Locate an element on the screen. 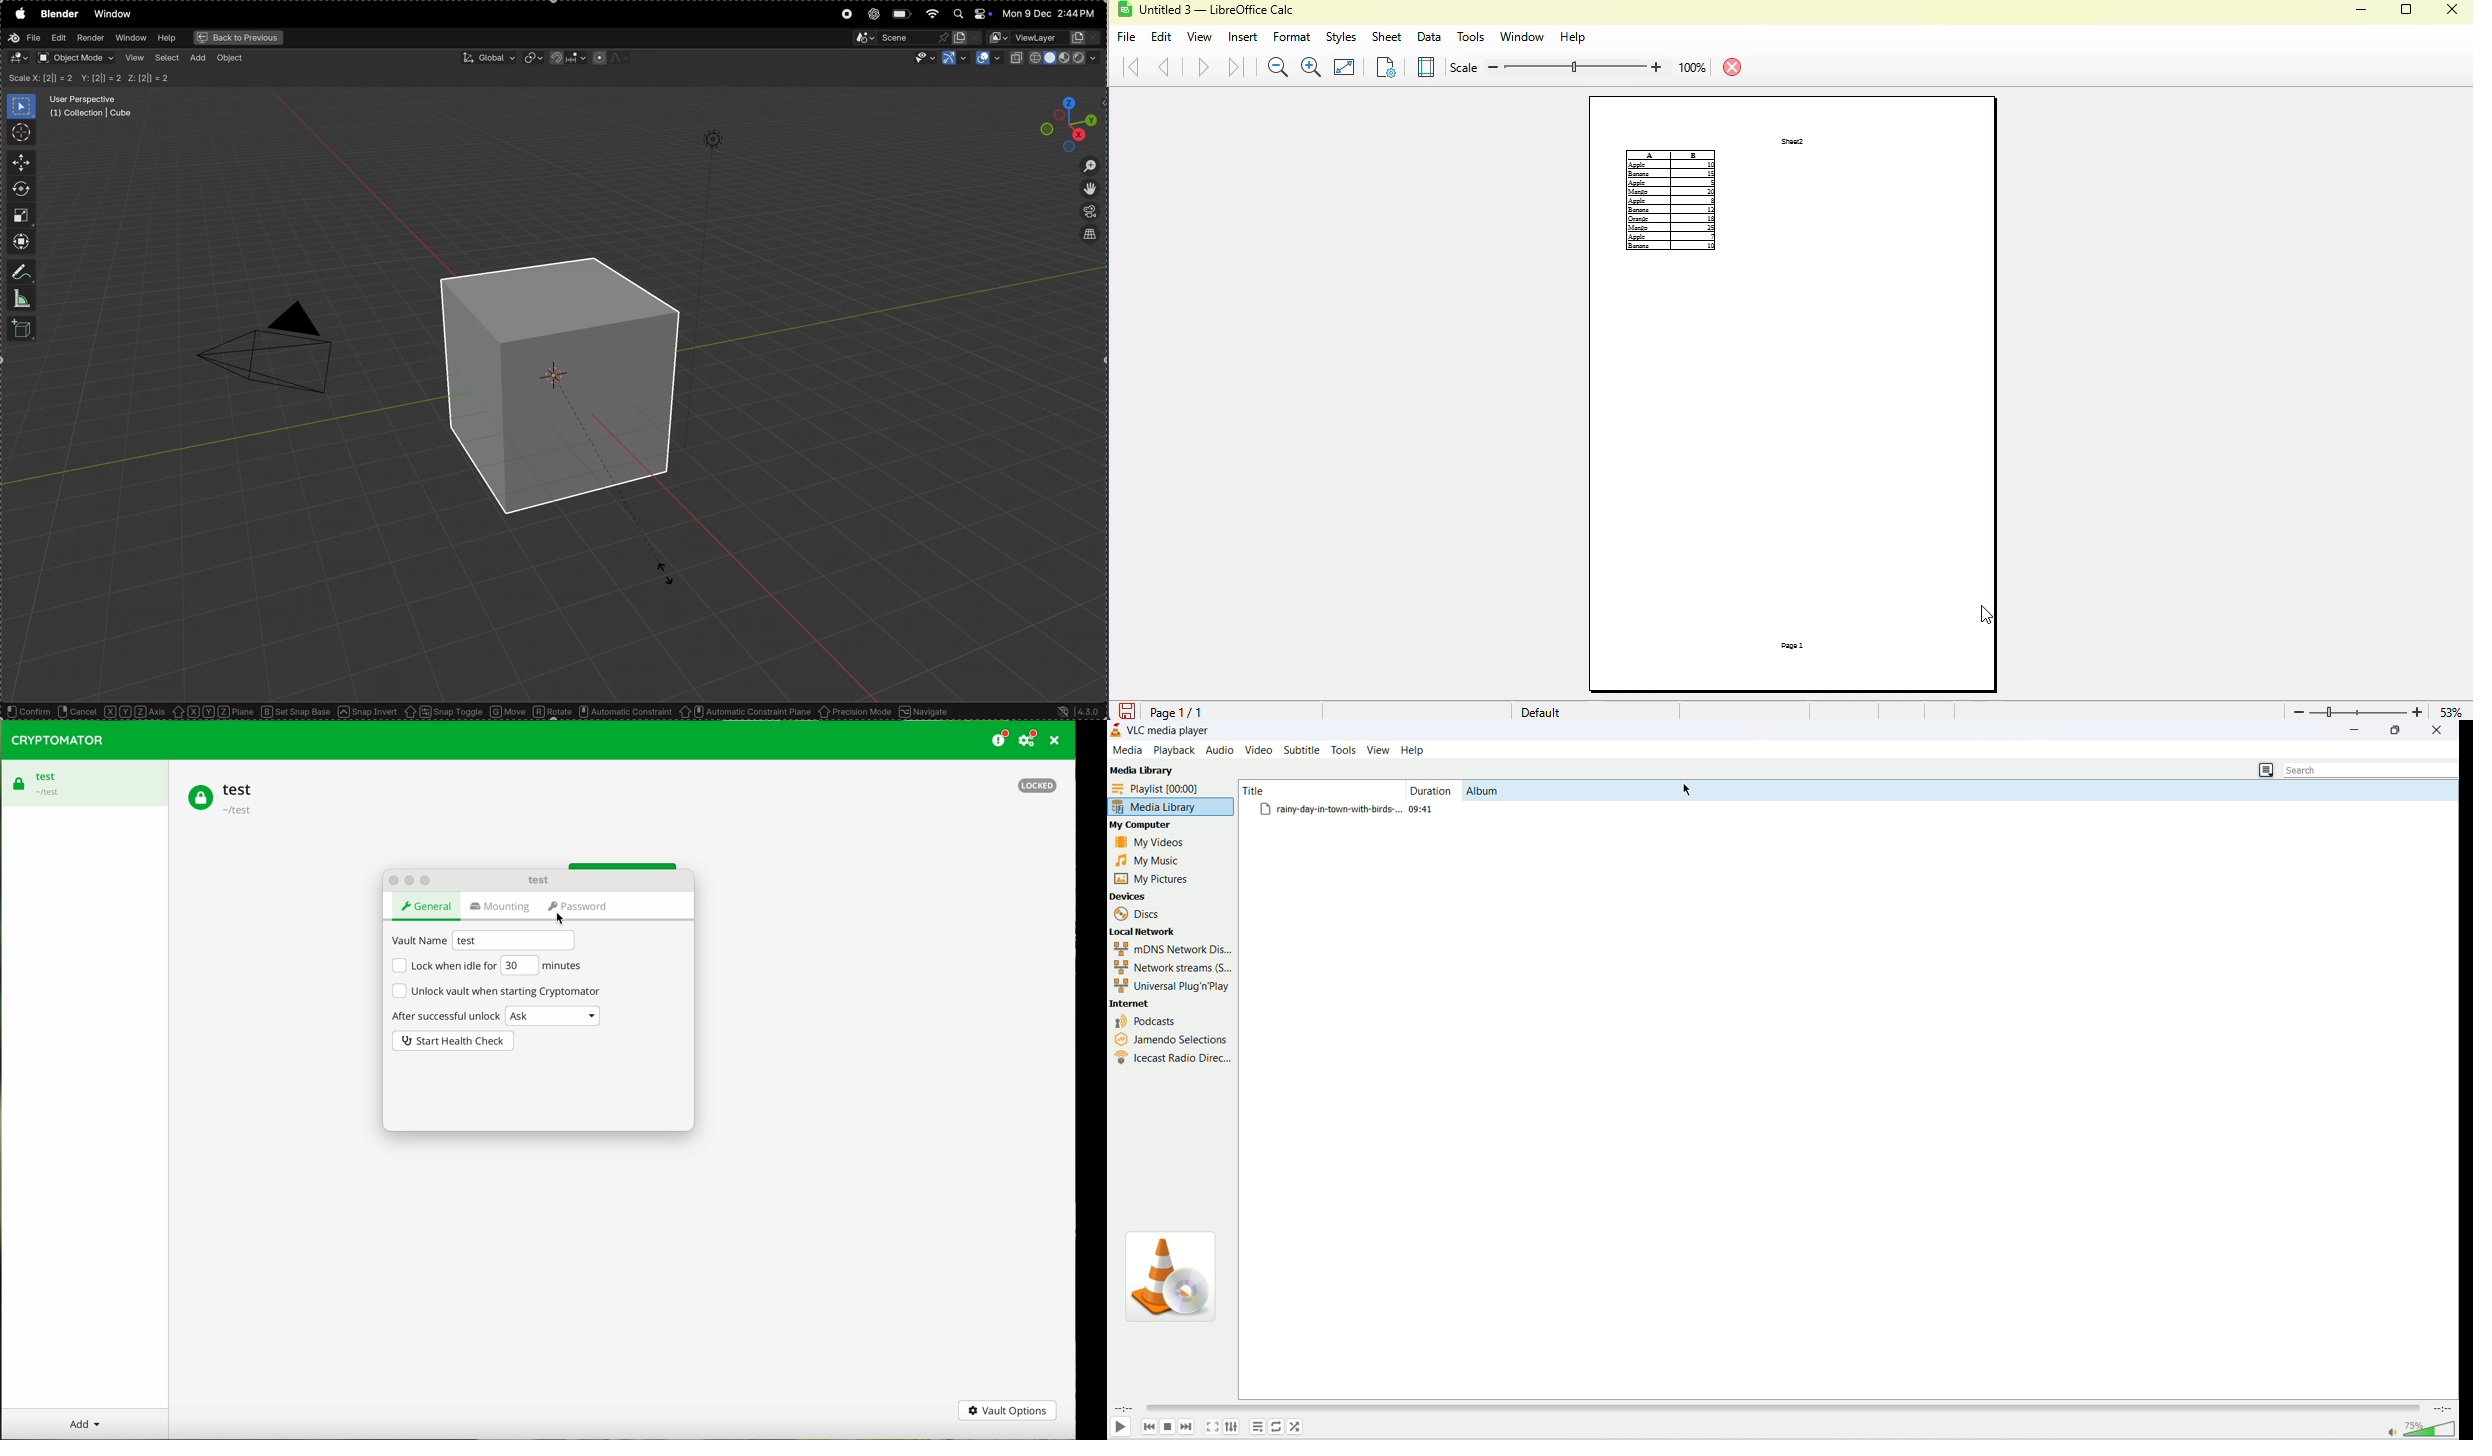 This screenshot has width=2492, height=1456. Table is located at coordinates (1671, 201).